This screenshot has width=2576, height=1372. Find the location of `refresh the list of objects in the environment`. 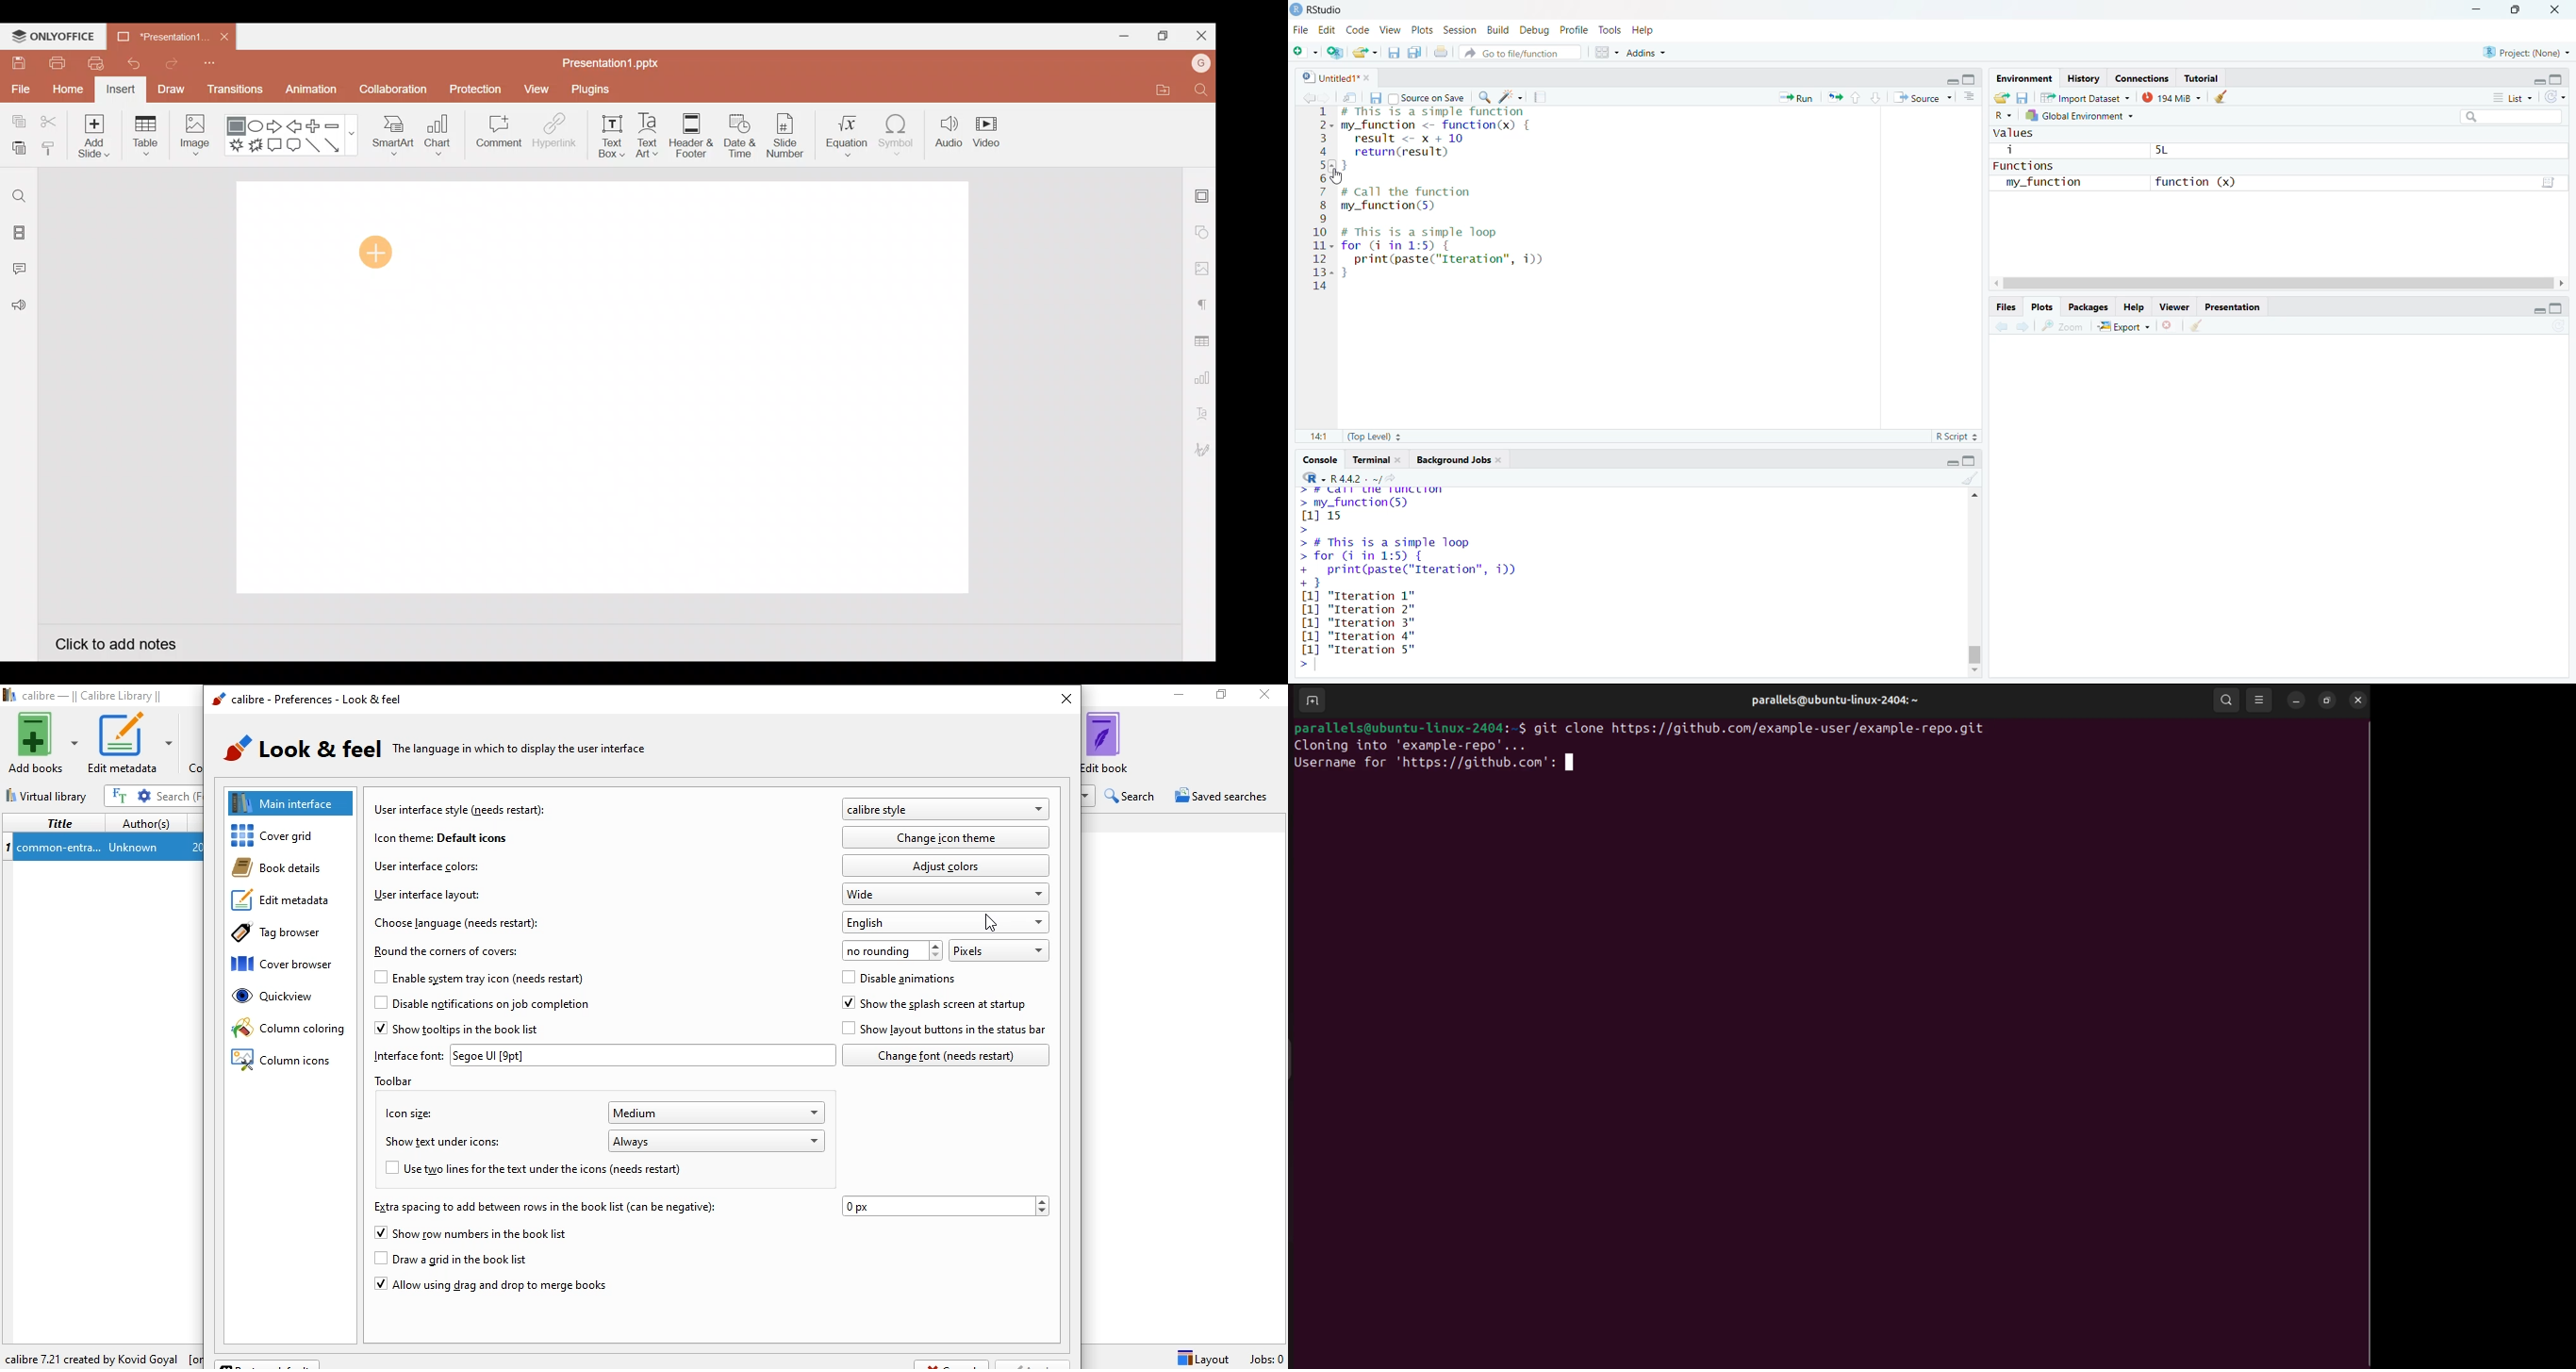

refresh the list of objects in the environment is located at coordinates (2561, 99).